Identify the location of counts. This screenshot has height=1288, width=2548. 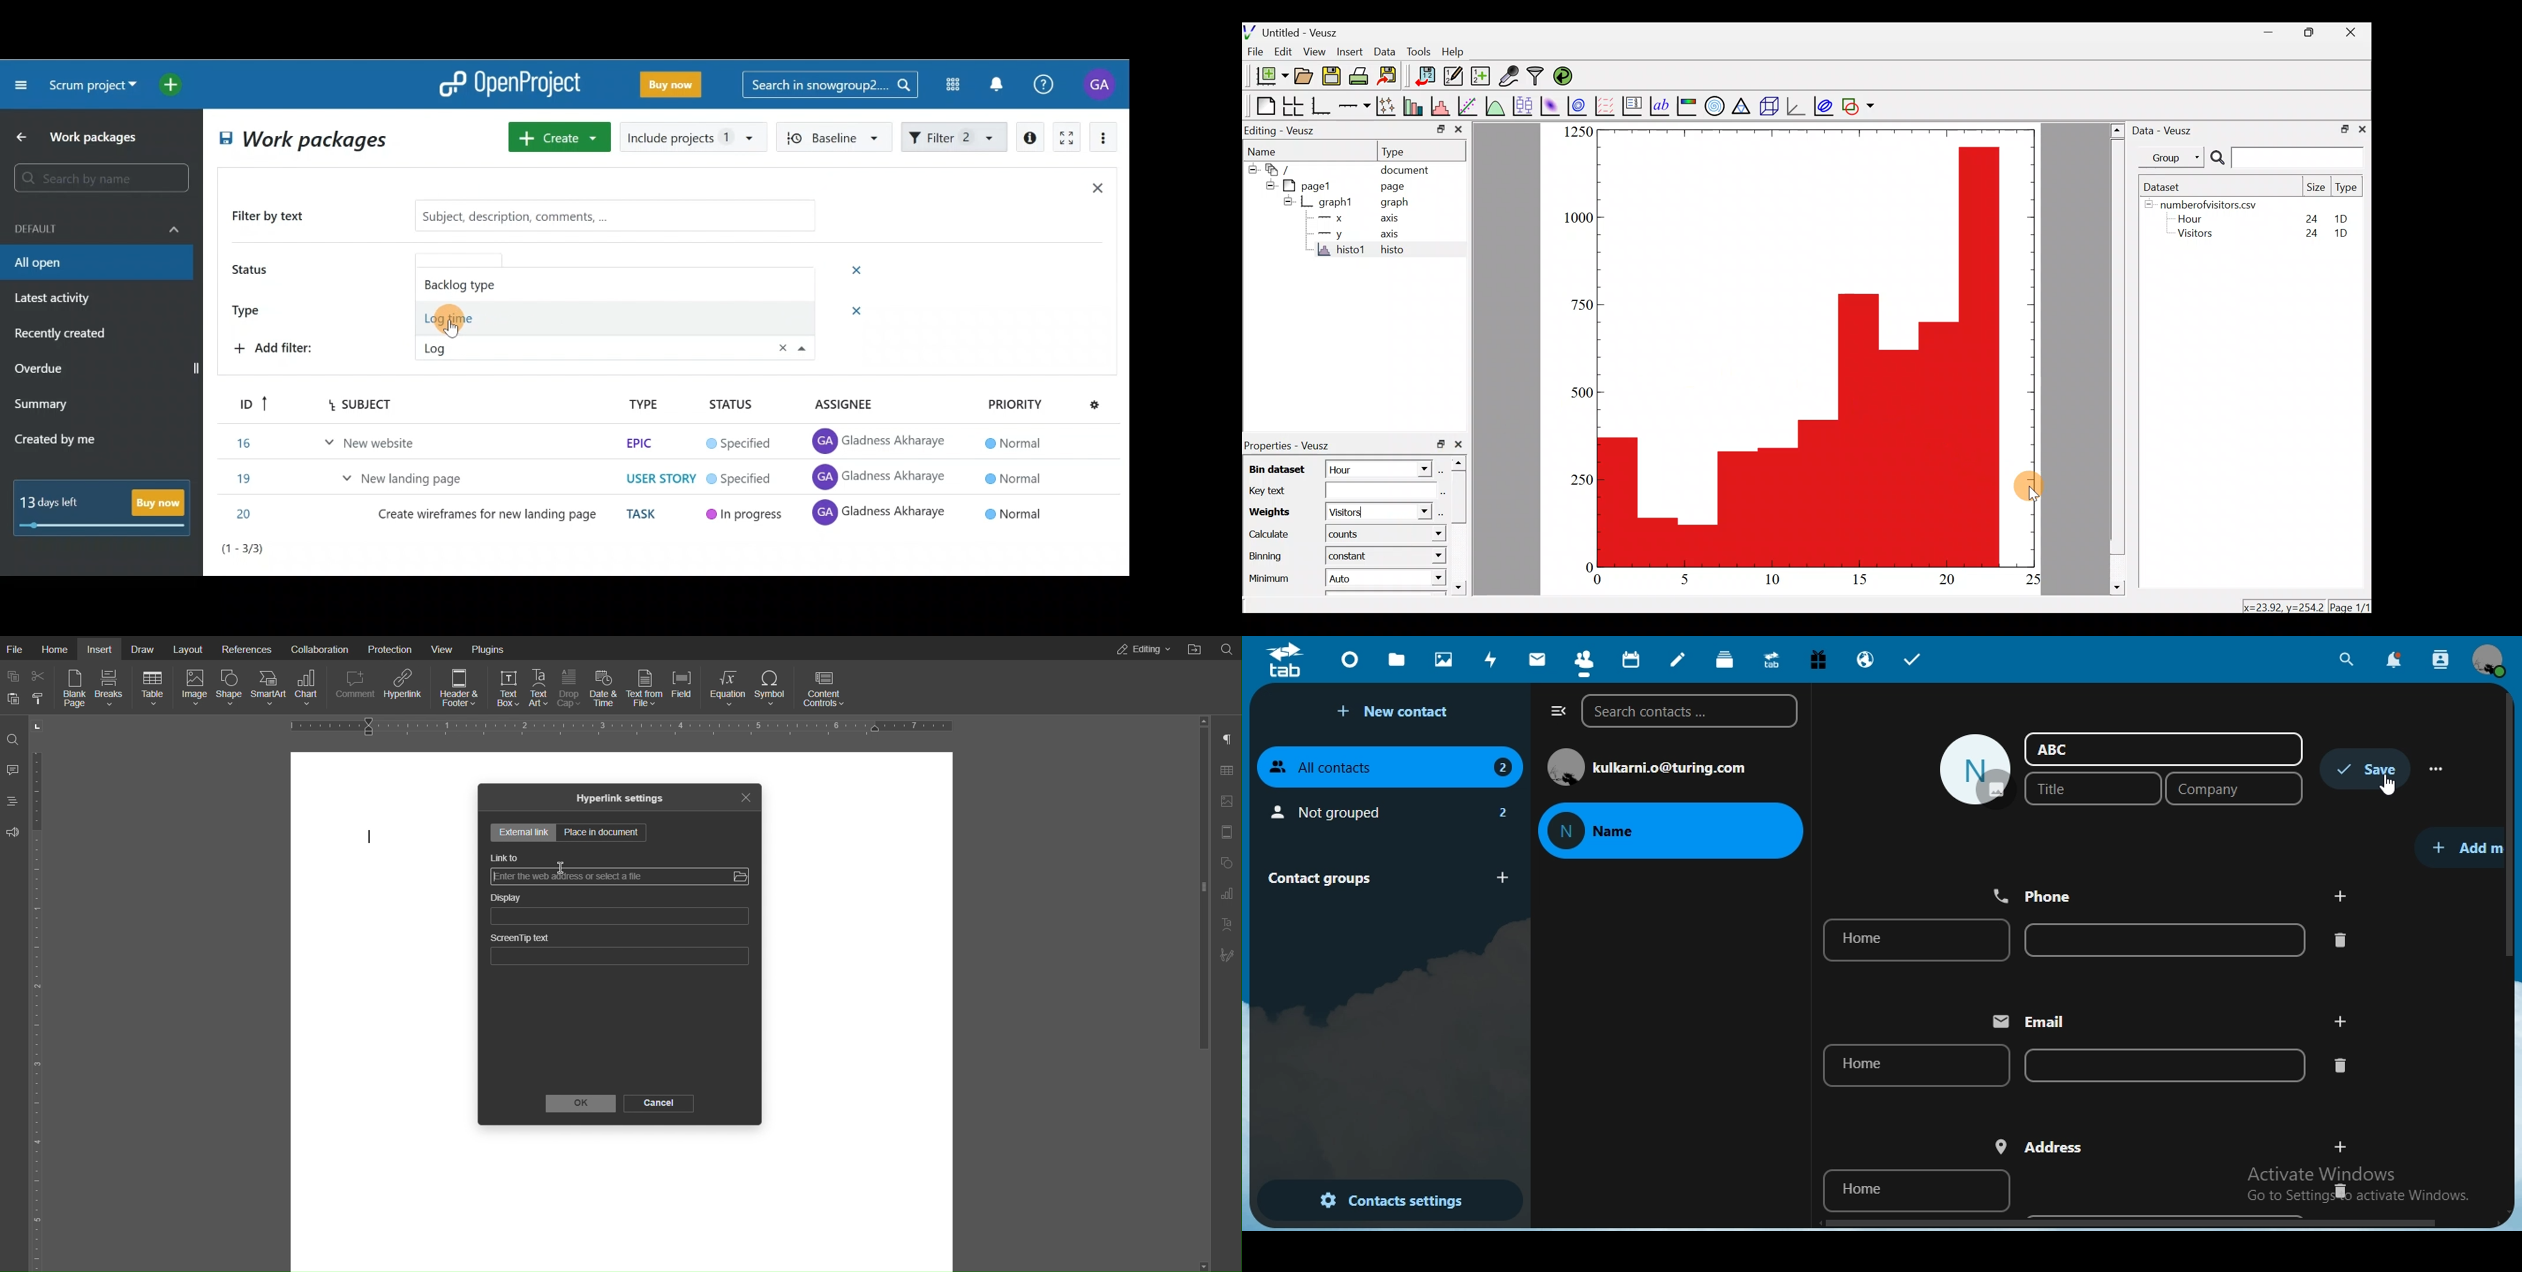
(1349, 536).